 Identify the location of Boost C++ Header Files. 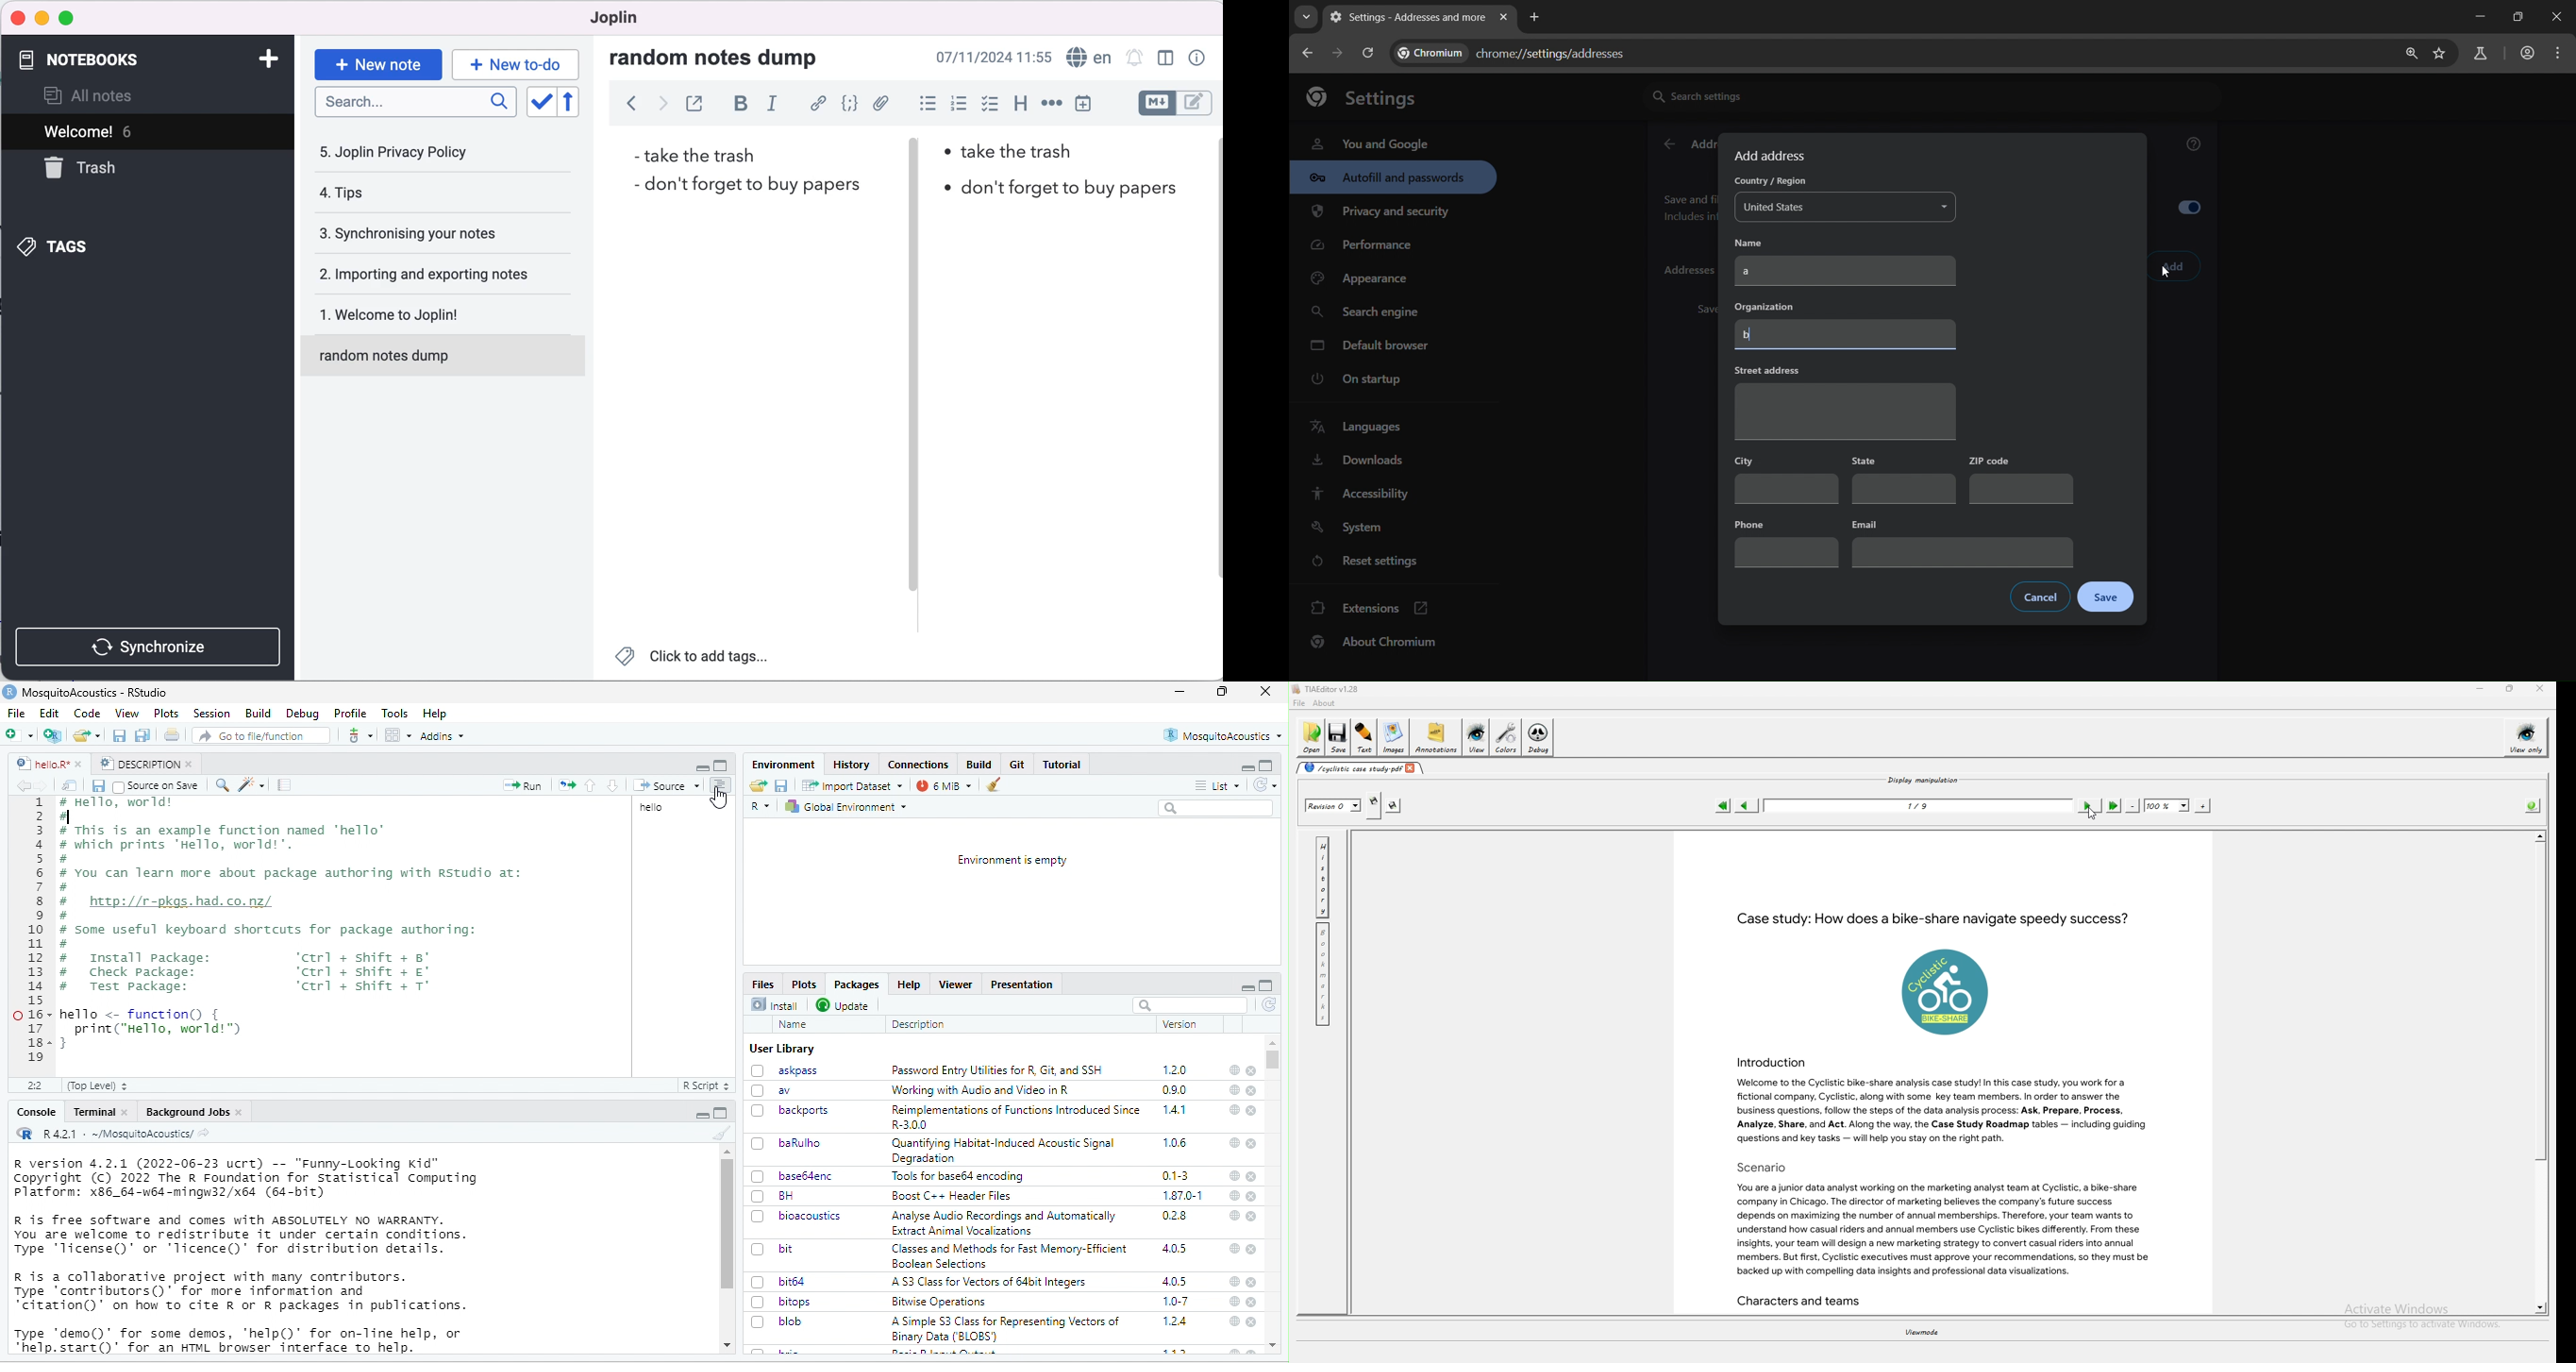
(953, 1196).